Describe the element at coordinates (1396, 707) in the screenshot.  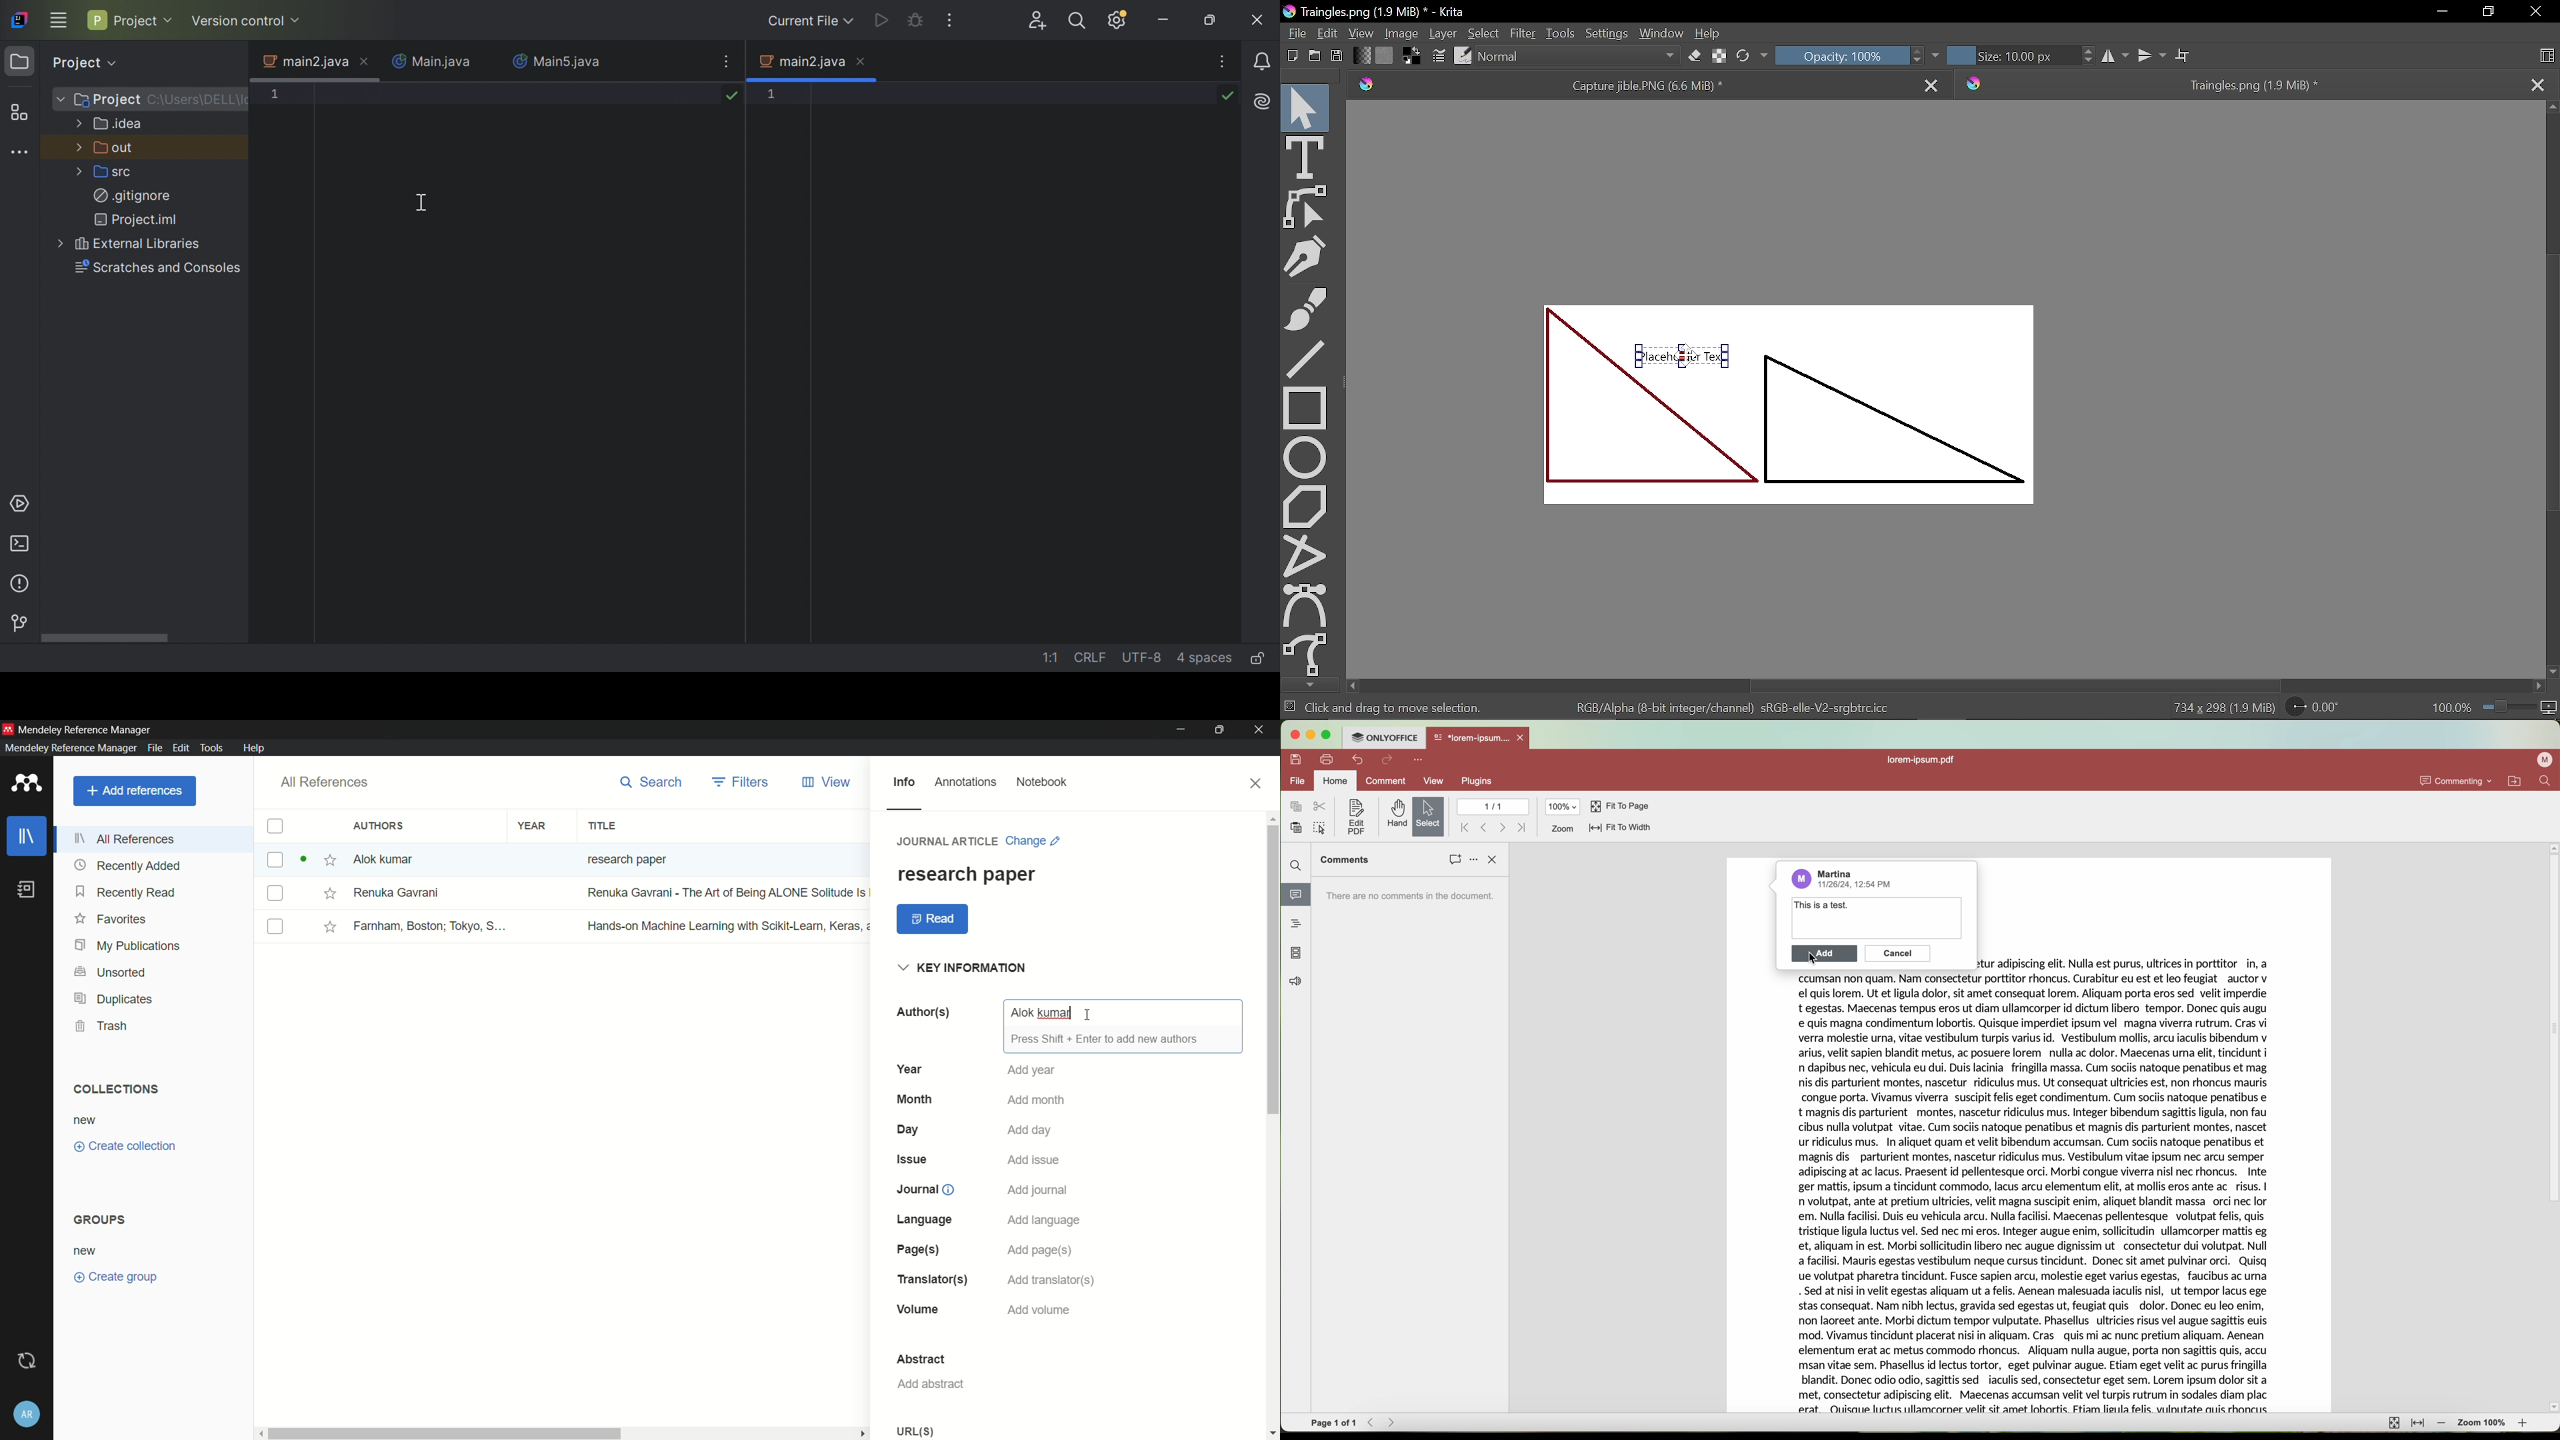
I see `Click and drag to move selection.` at that location.